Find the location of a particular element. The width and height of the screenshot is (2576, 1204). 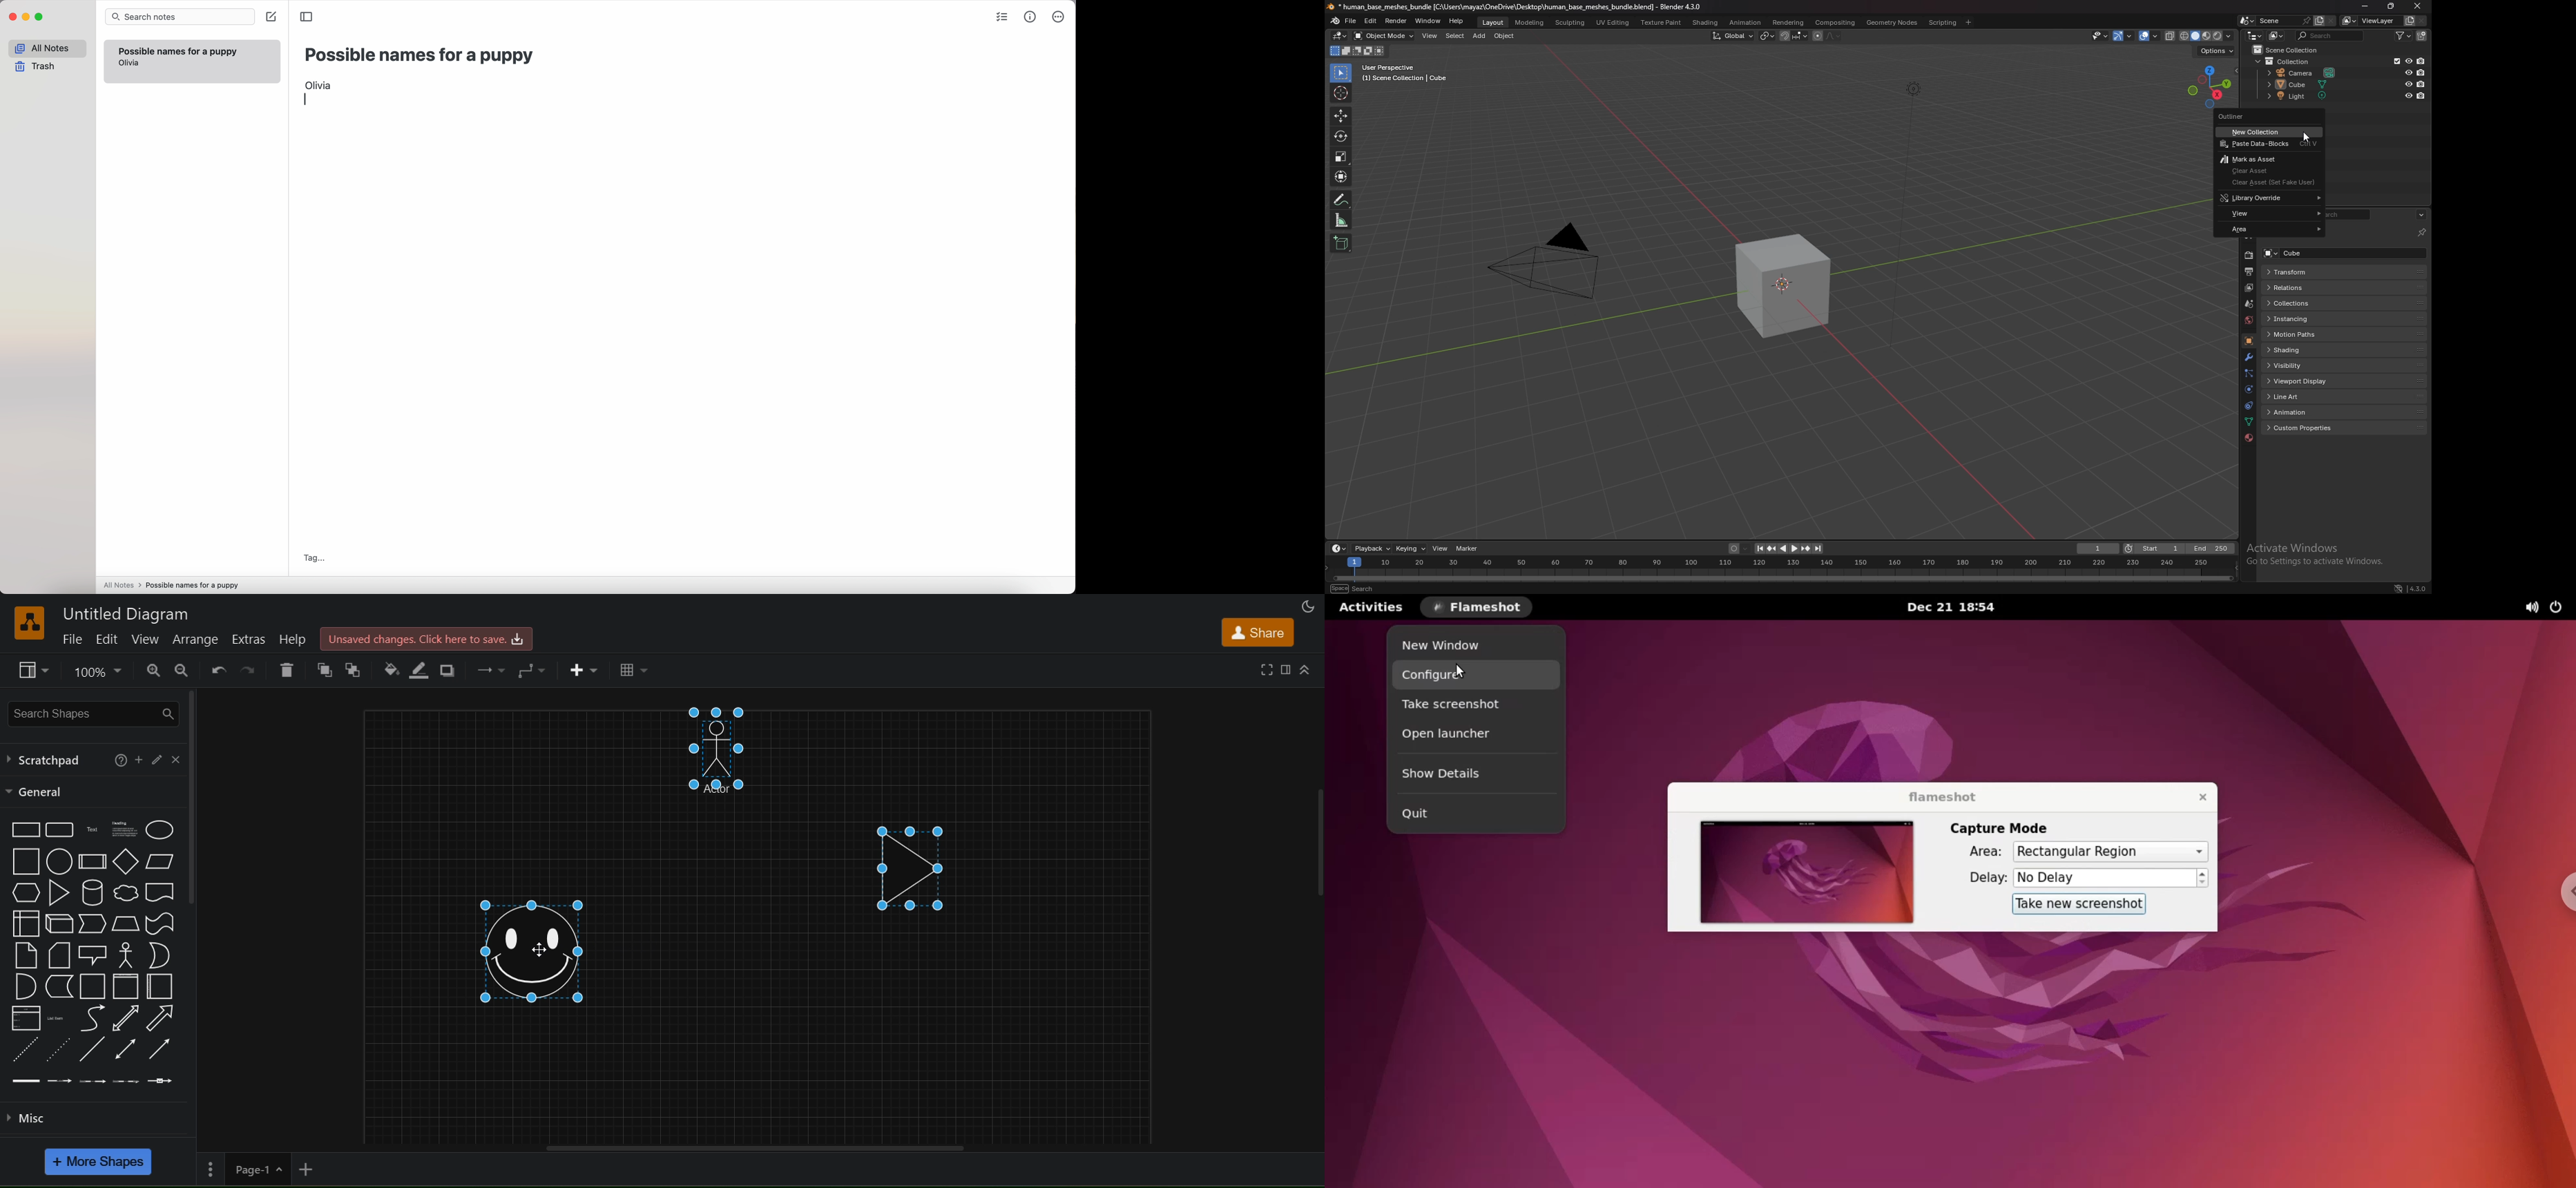

area is located at coordinates (2269, 230).